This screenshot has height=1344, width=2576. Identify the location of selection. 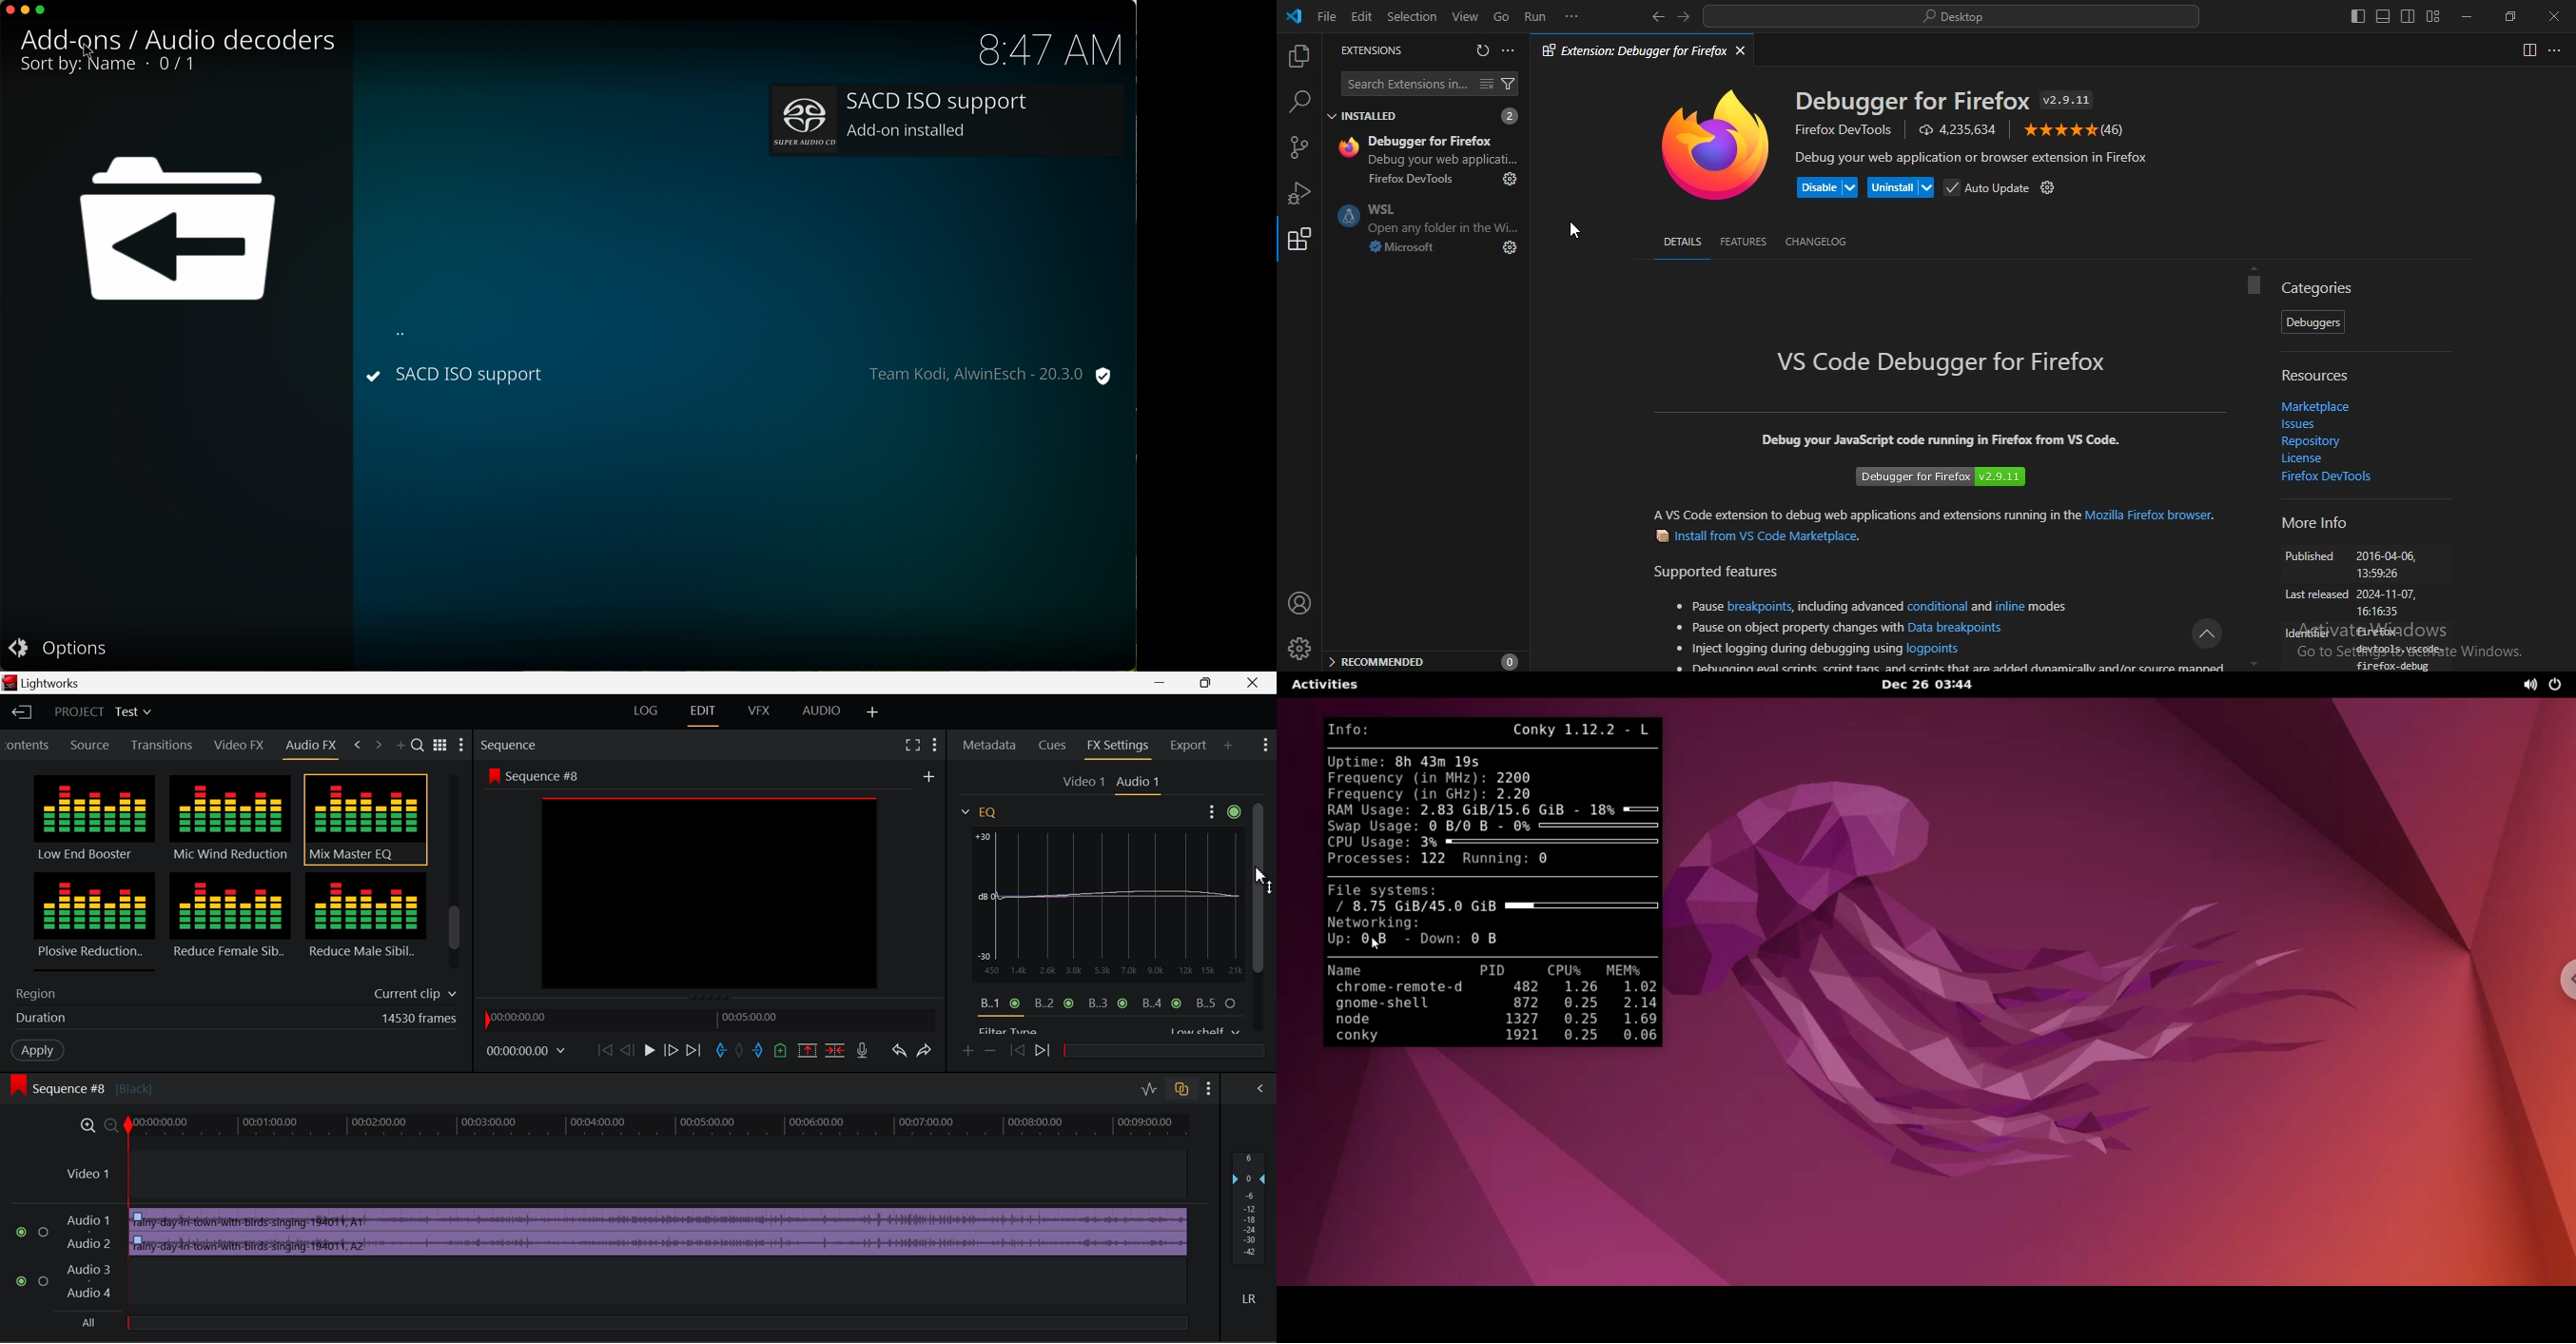
(1412, 16).